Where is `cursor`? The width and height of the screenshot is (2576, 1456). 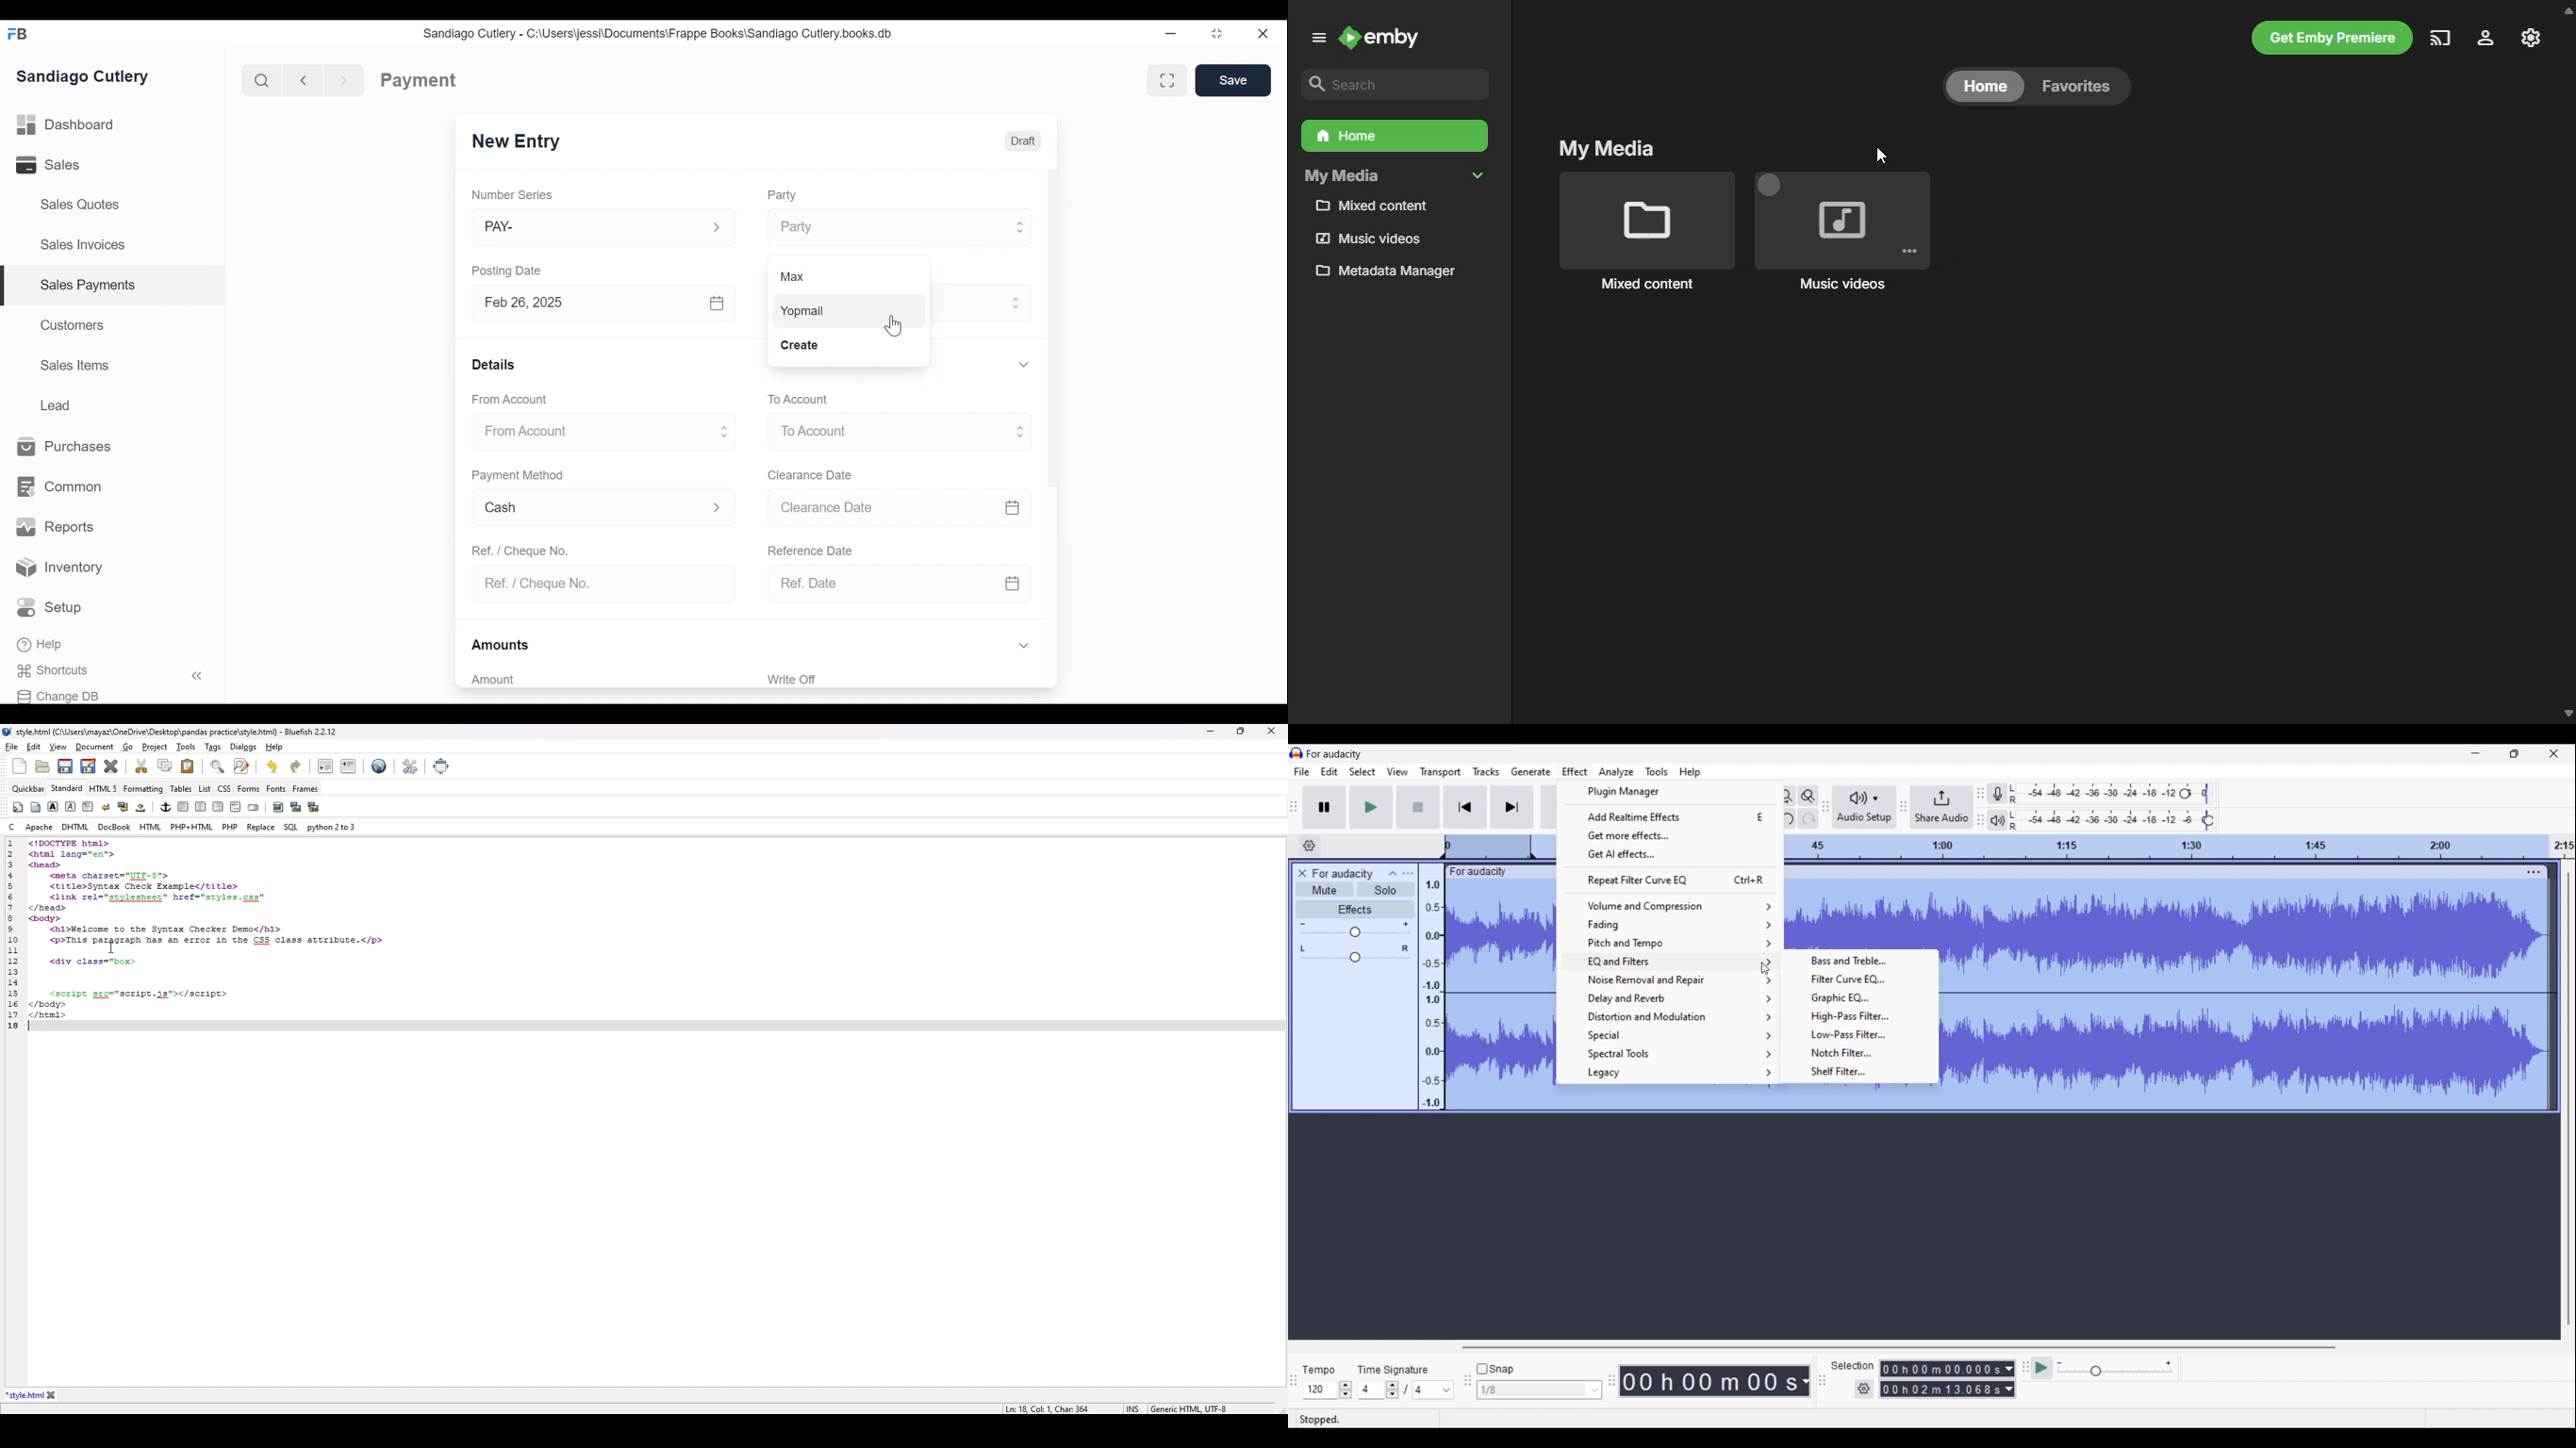
cursor is located at coordinates (111, 947).